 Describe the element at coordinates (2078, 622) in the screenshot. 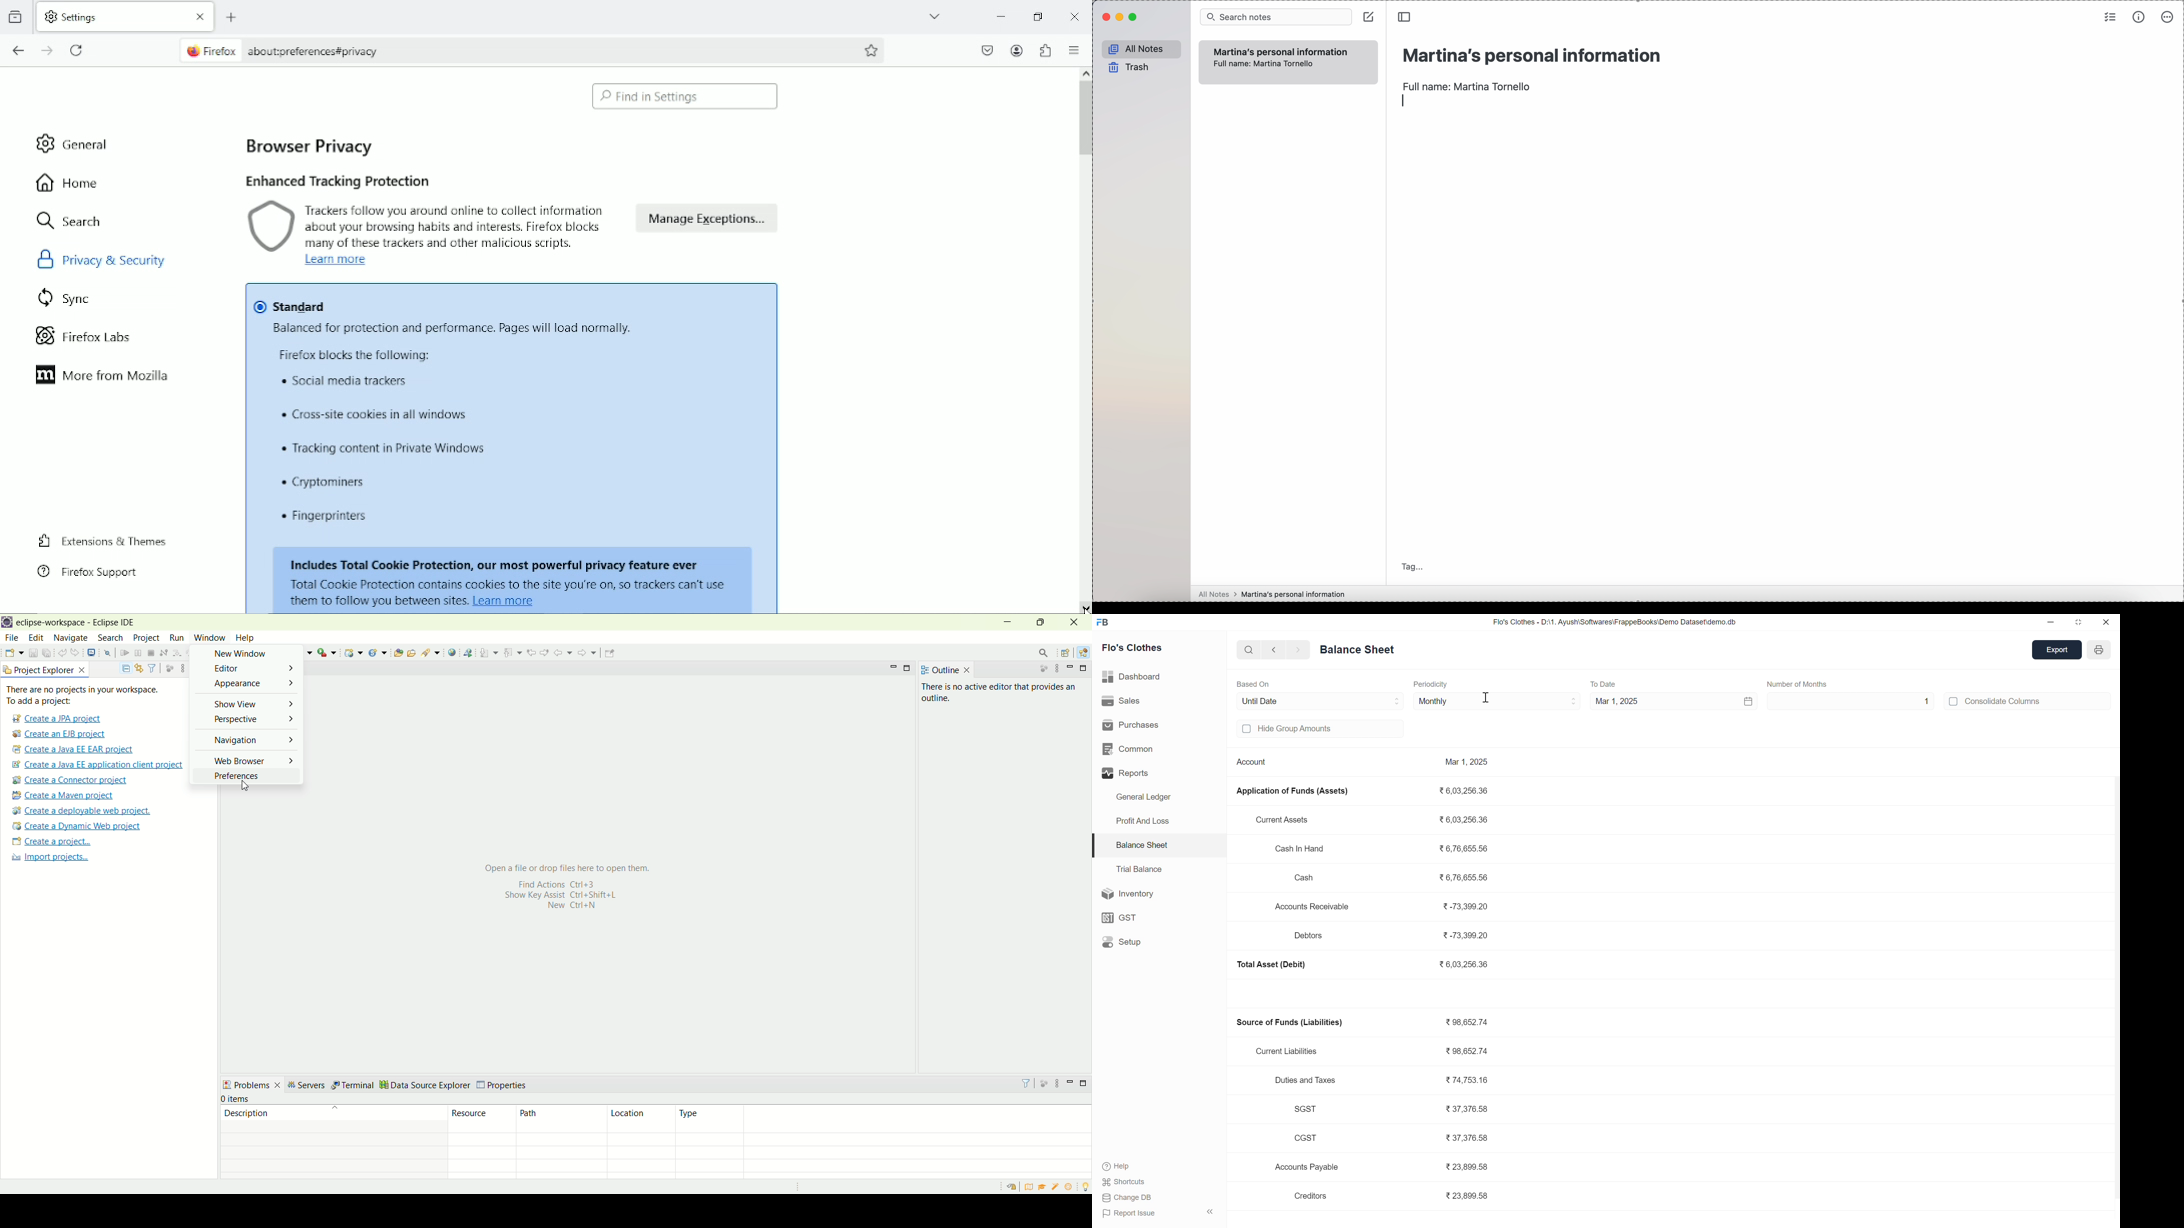

I see `maximize` at that location.